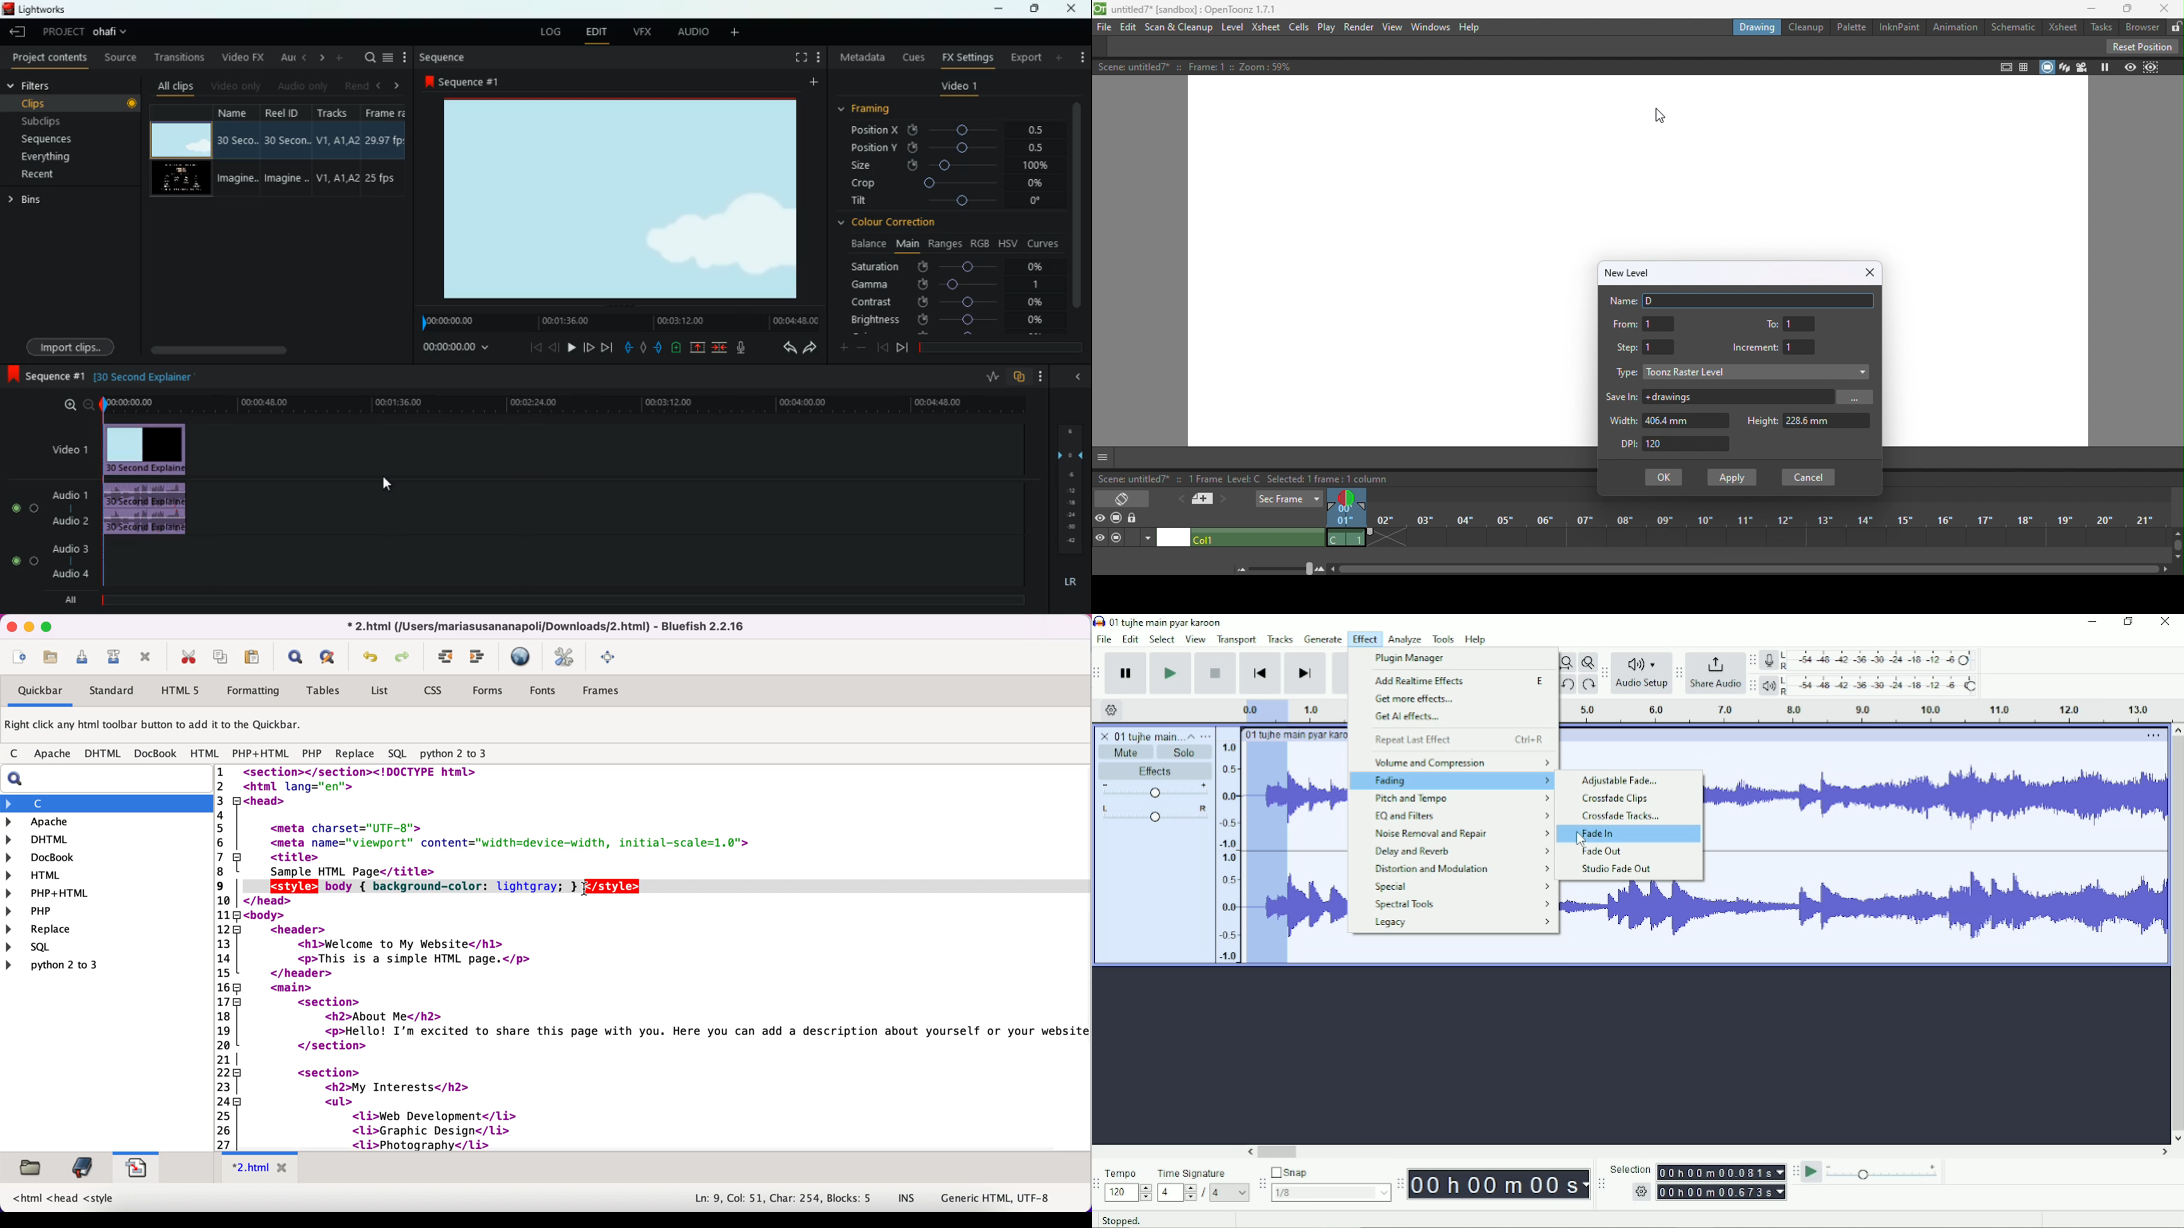 The image size is (2184, 1232). I want to click on replace, so click(59, 931).